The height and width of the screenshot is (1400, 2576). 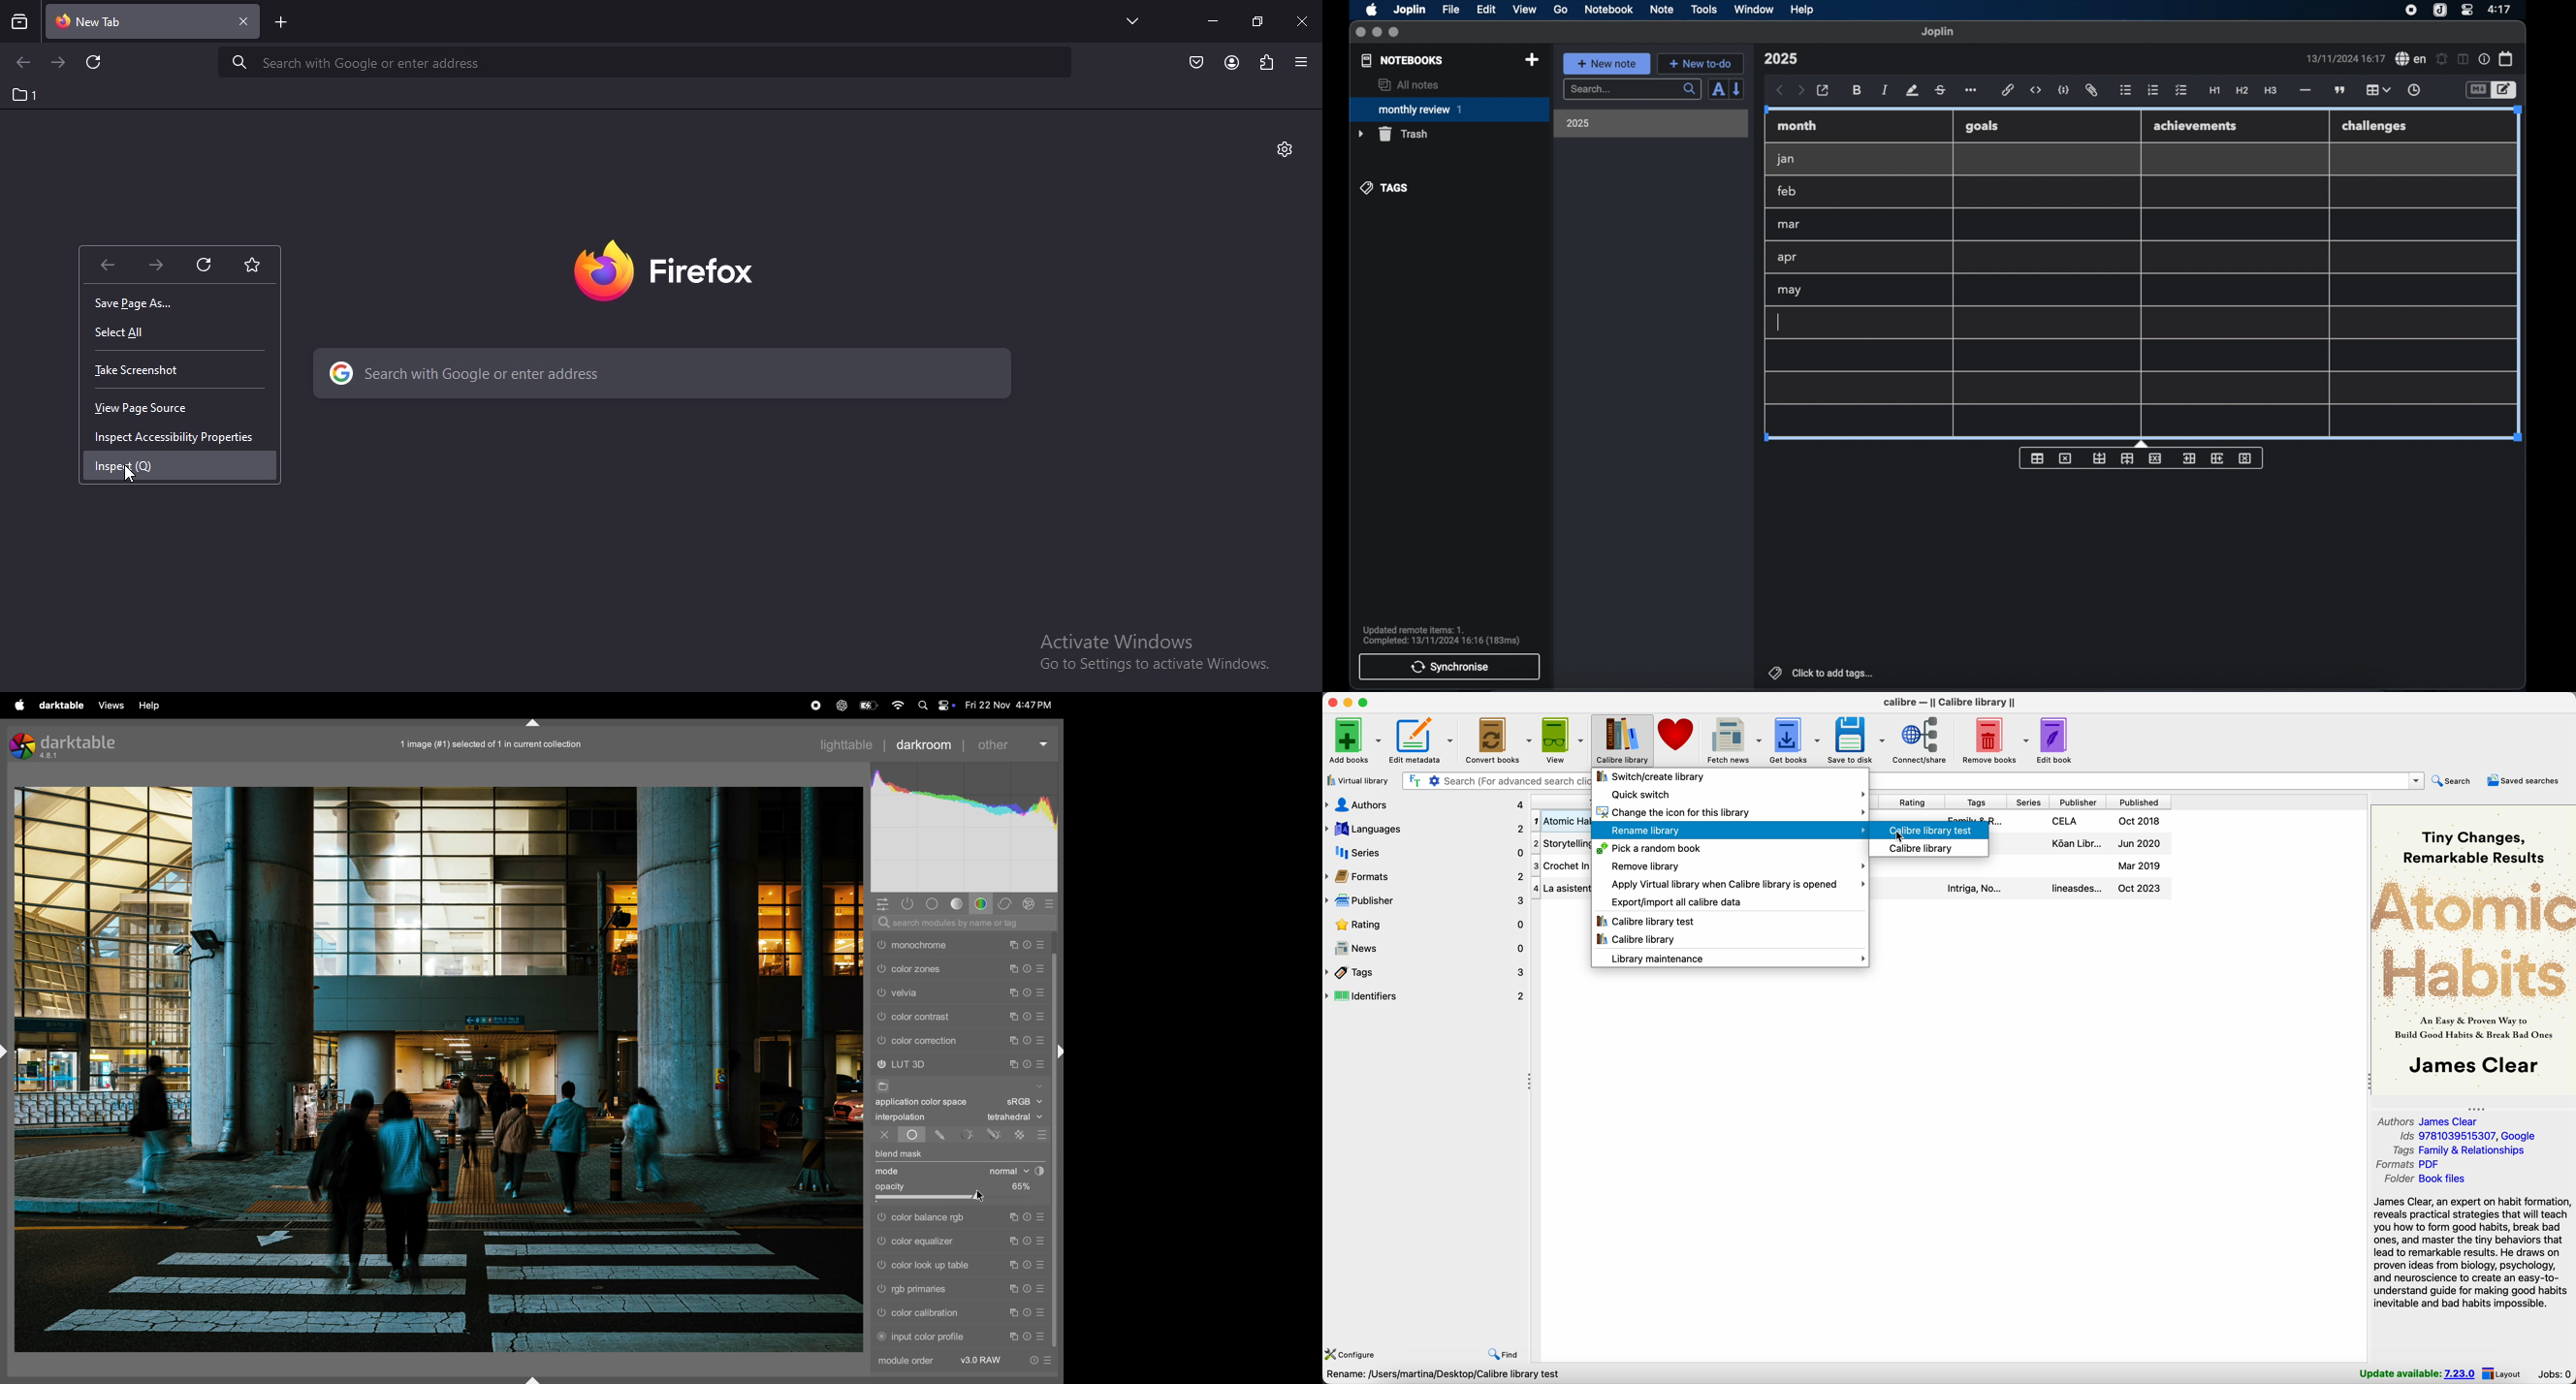 What do you see at coordinates (1395, 33) in the screenshot?
I see `maximize` at bounding box center [1395, 33].